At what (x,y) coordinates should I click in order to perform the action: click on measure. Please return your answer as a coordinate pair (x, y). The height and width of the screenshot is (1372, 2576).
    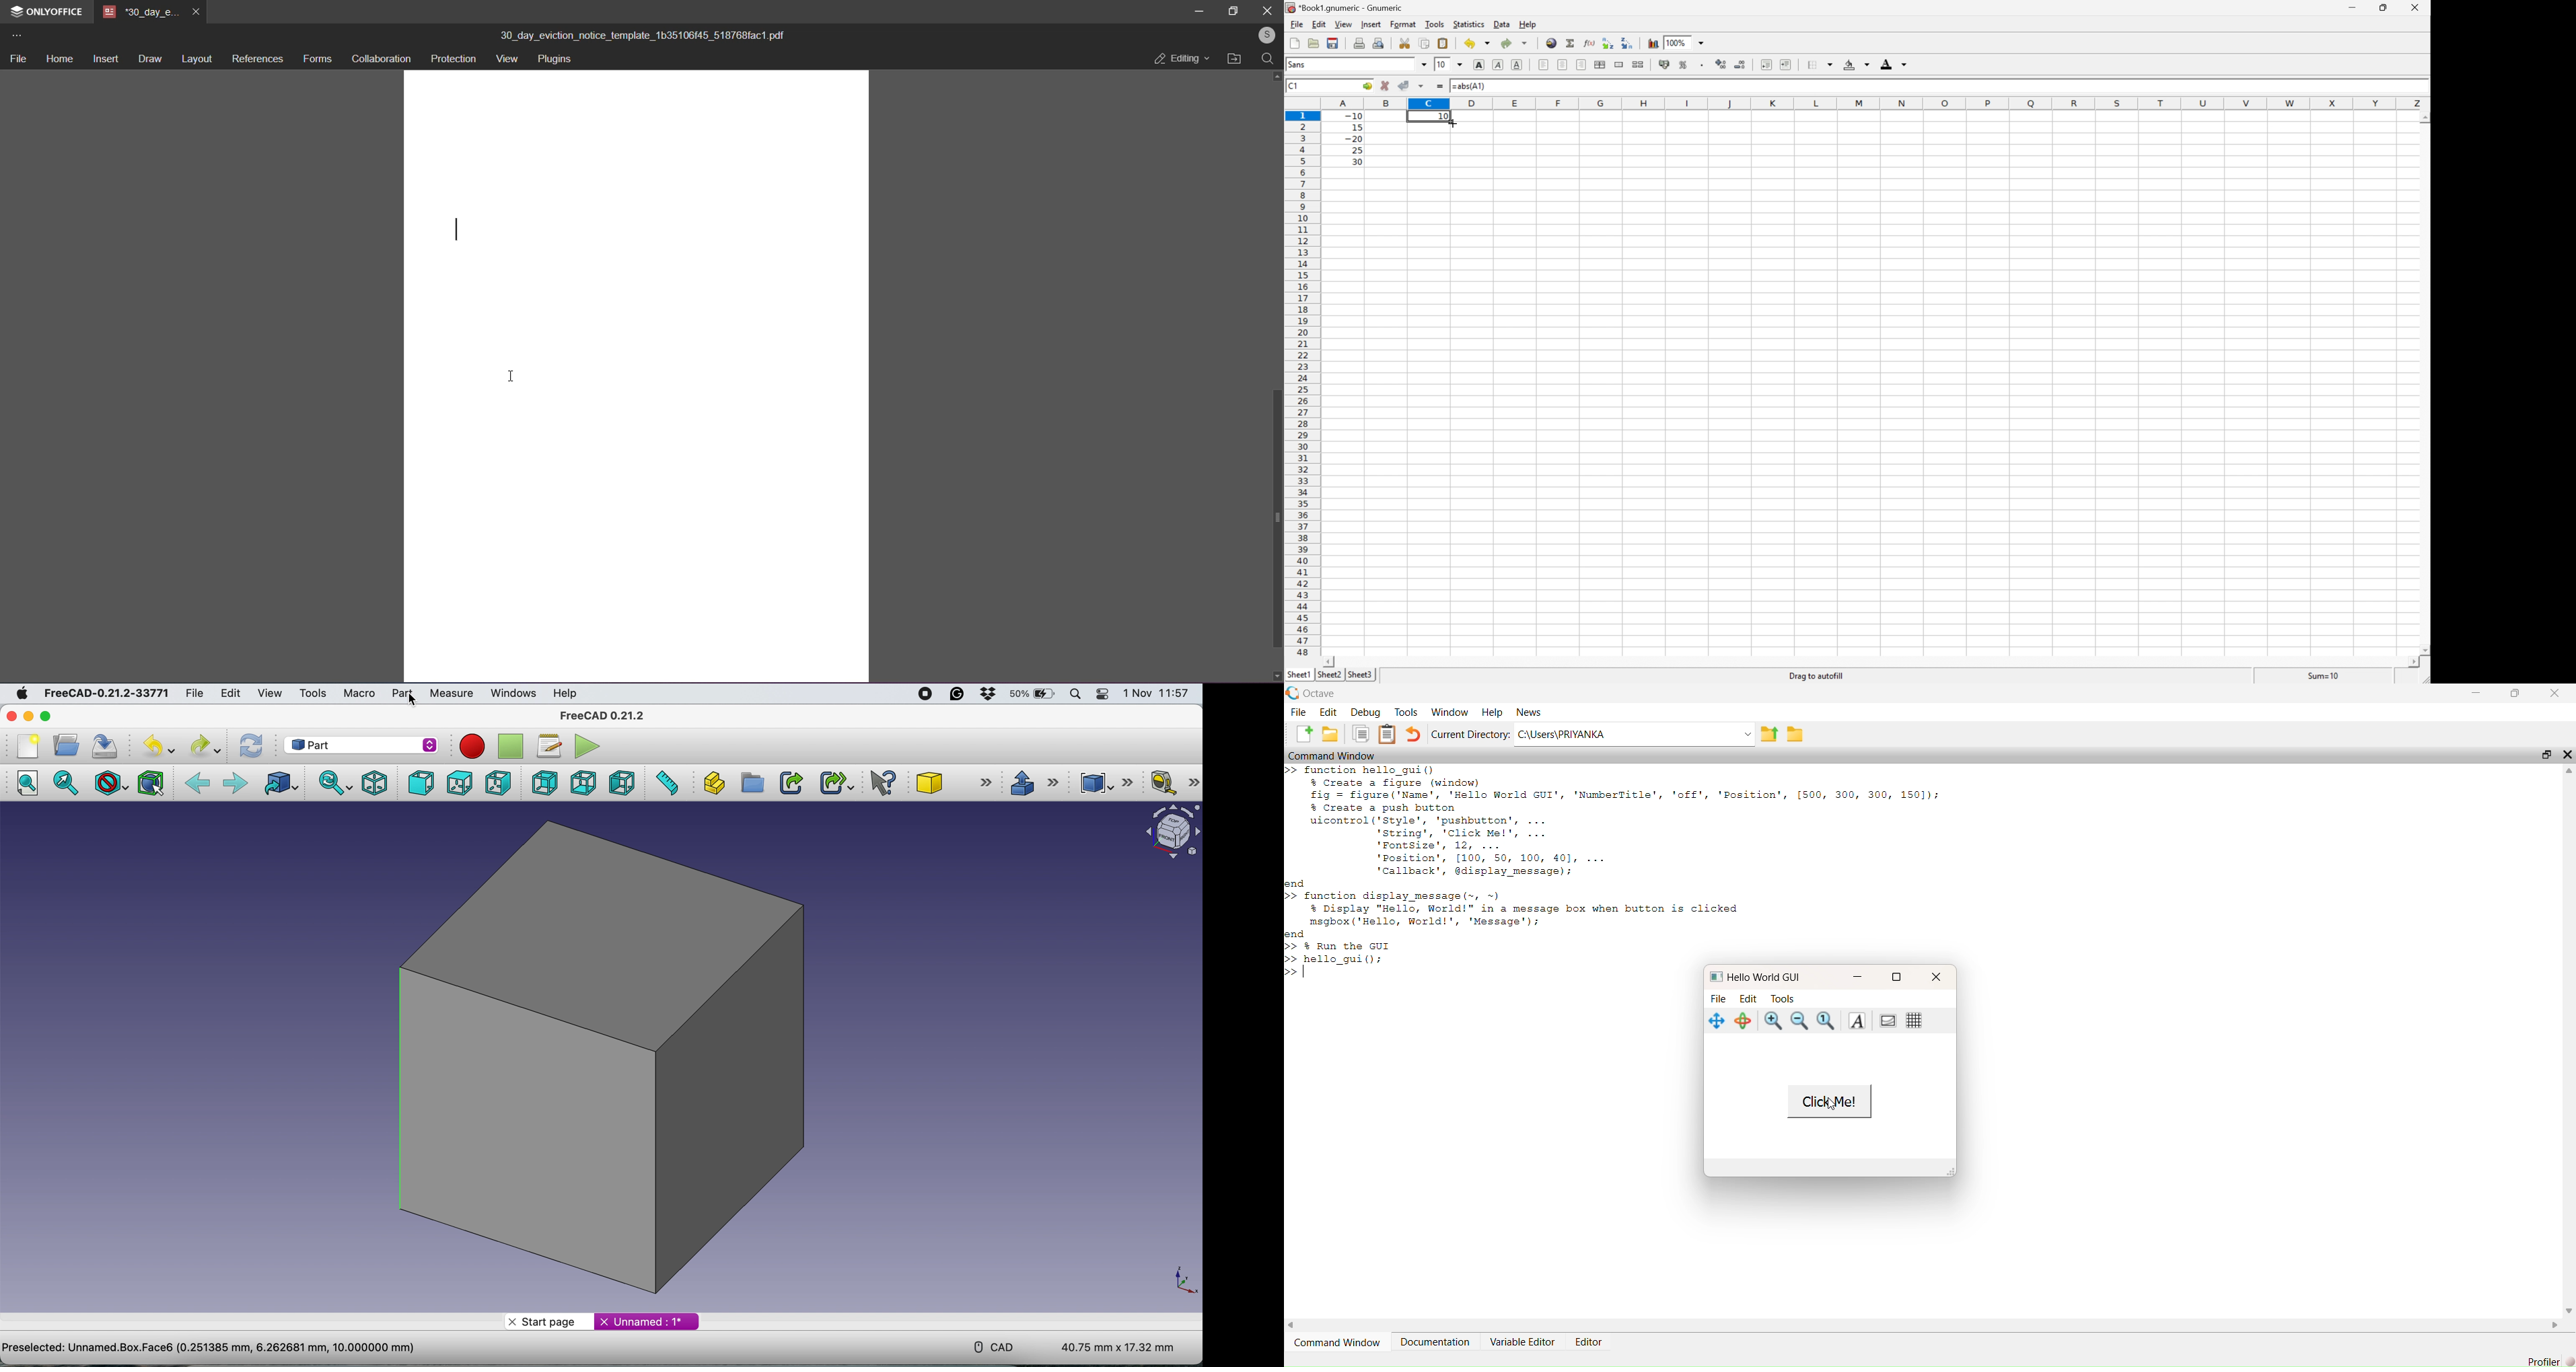
    Looking at the image, I should click on (451, 694).